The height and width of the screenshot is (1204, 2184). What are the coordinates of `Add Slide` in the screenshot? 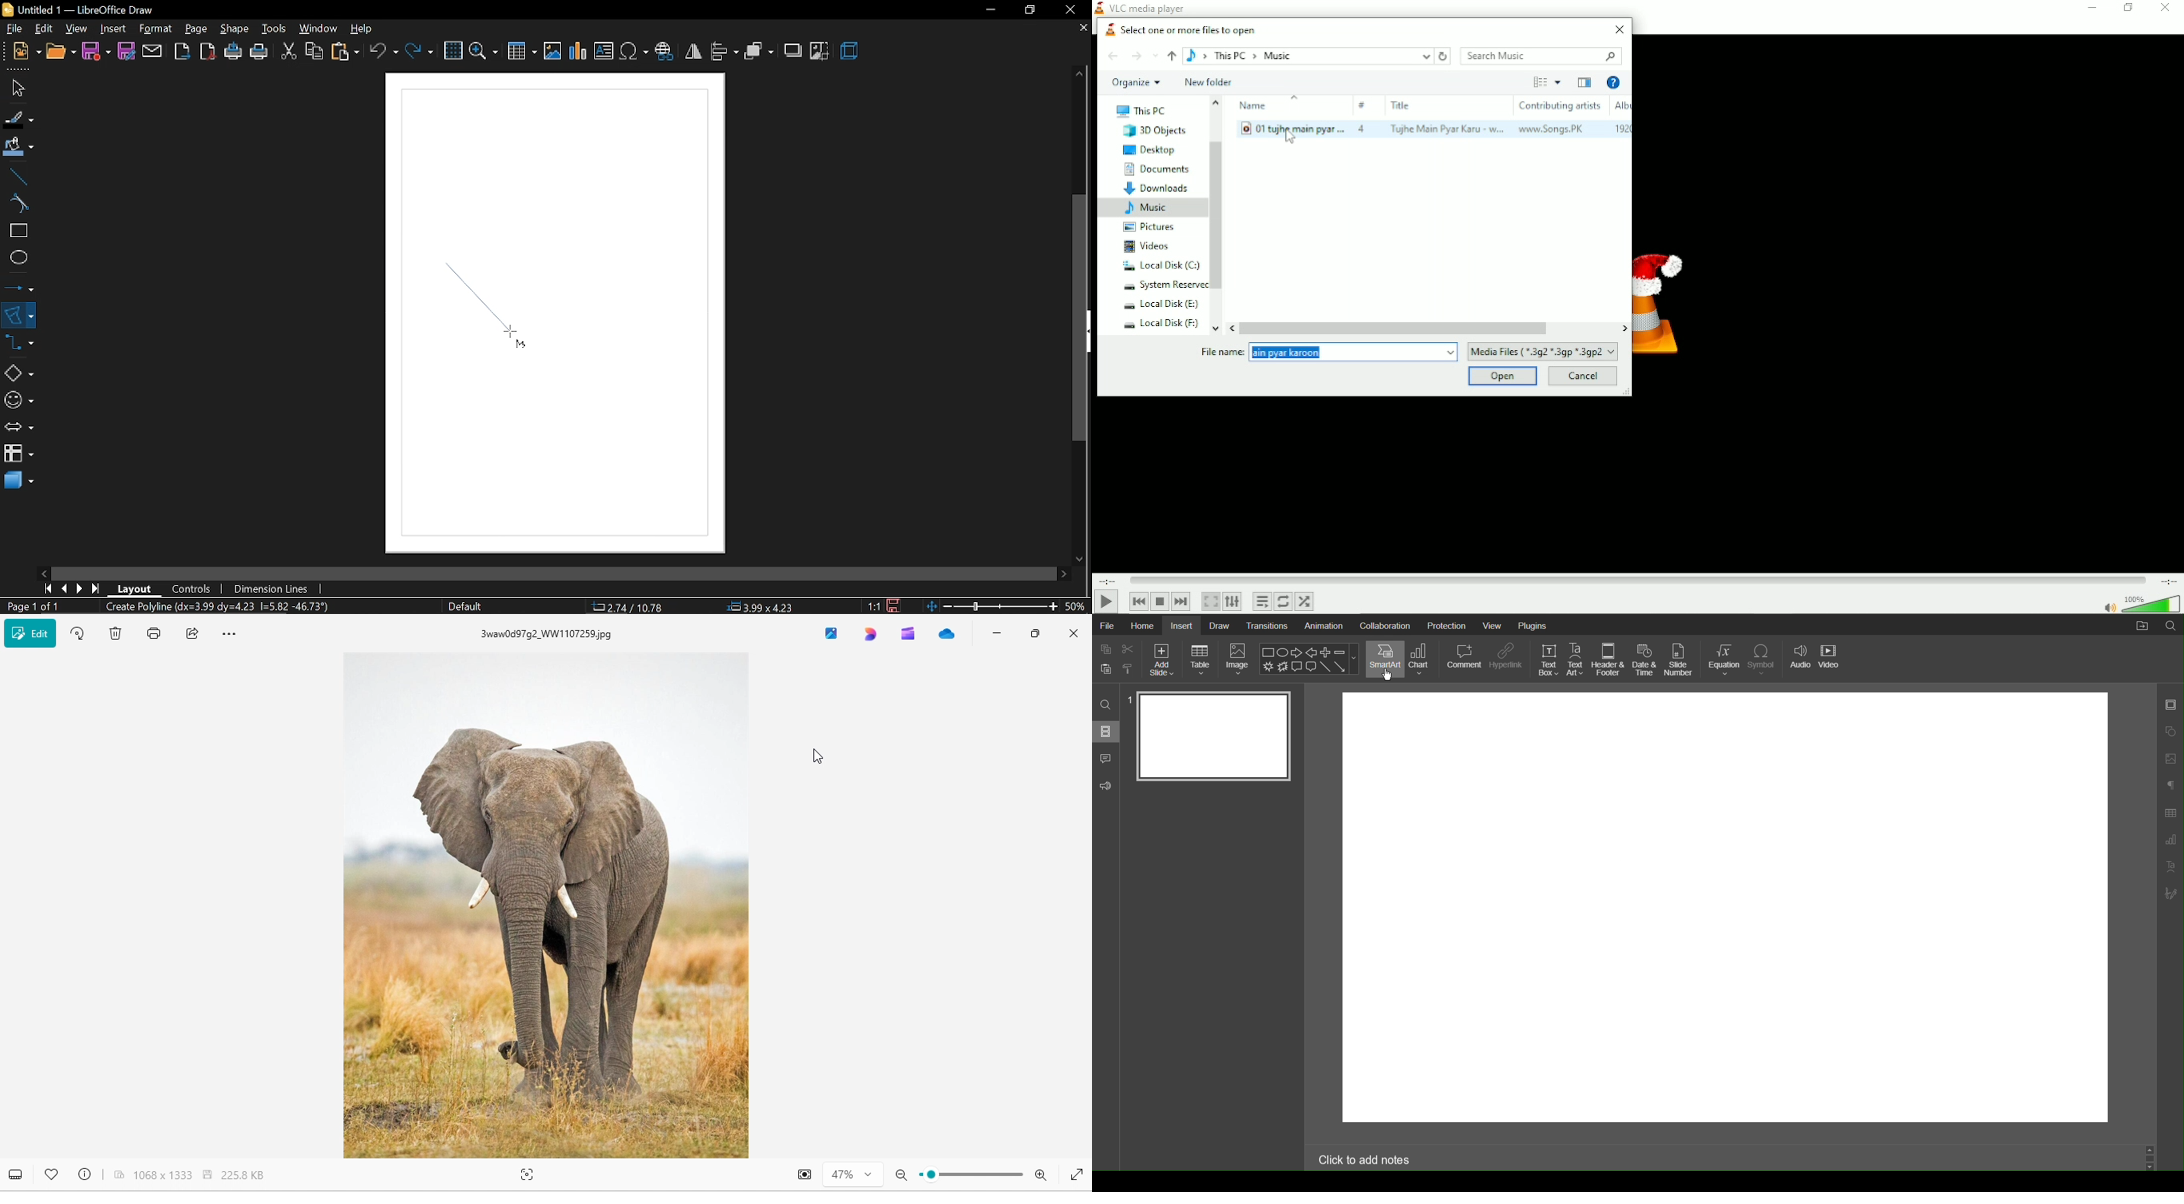 It's located at (1163, 660).